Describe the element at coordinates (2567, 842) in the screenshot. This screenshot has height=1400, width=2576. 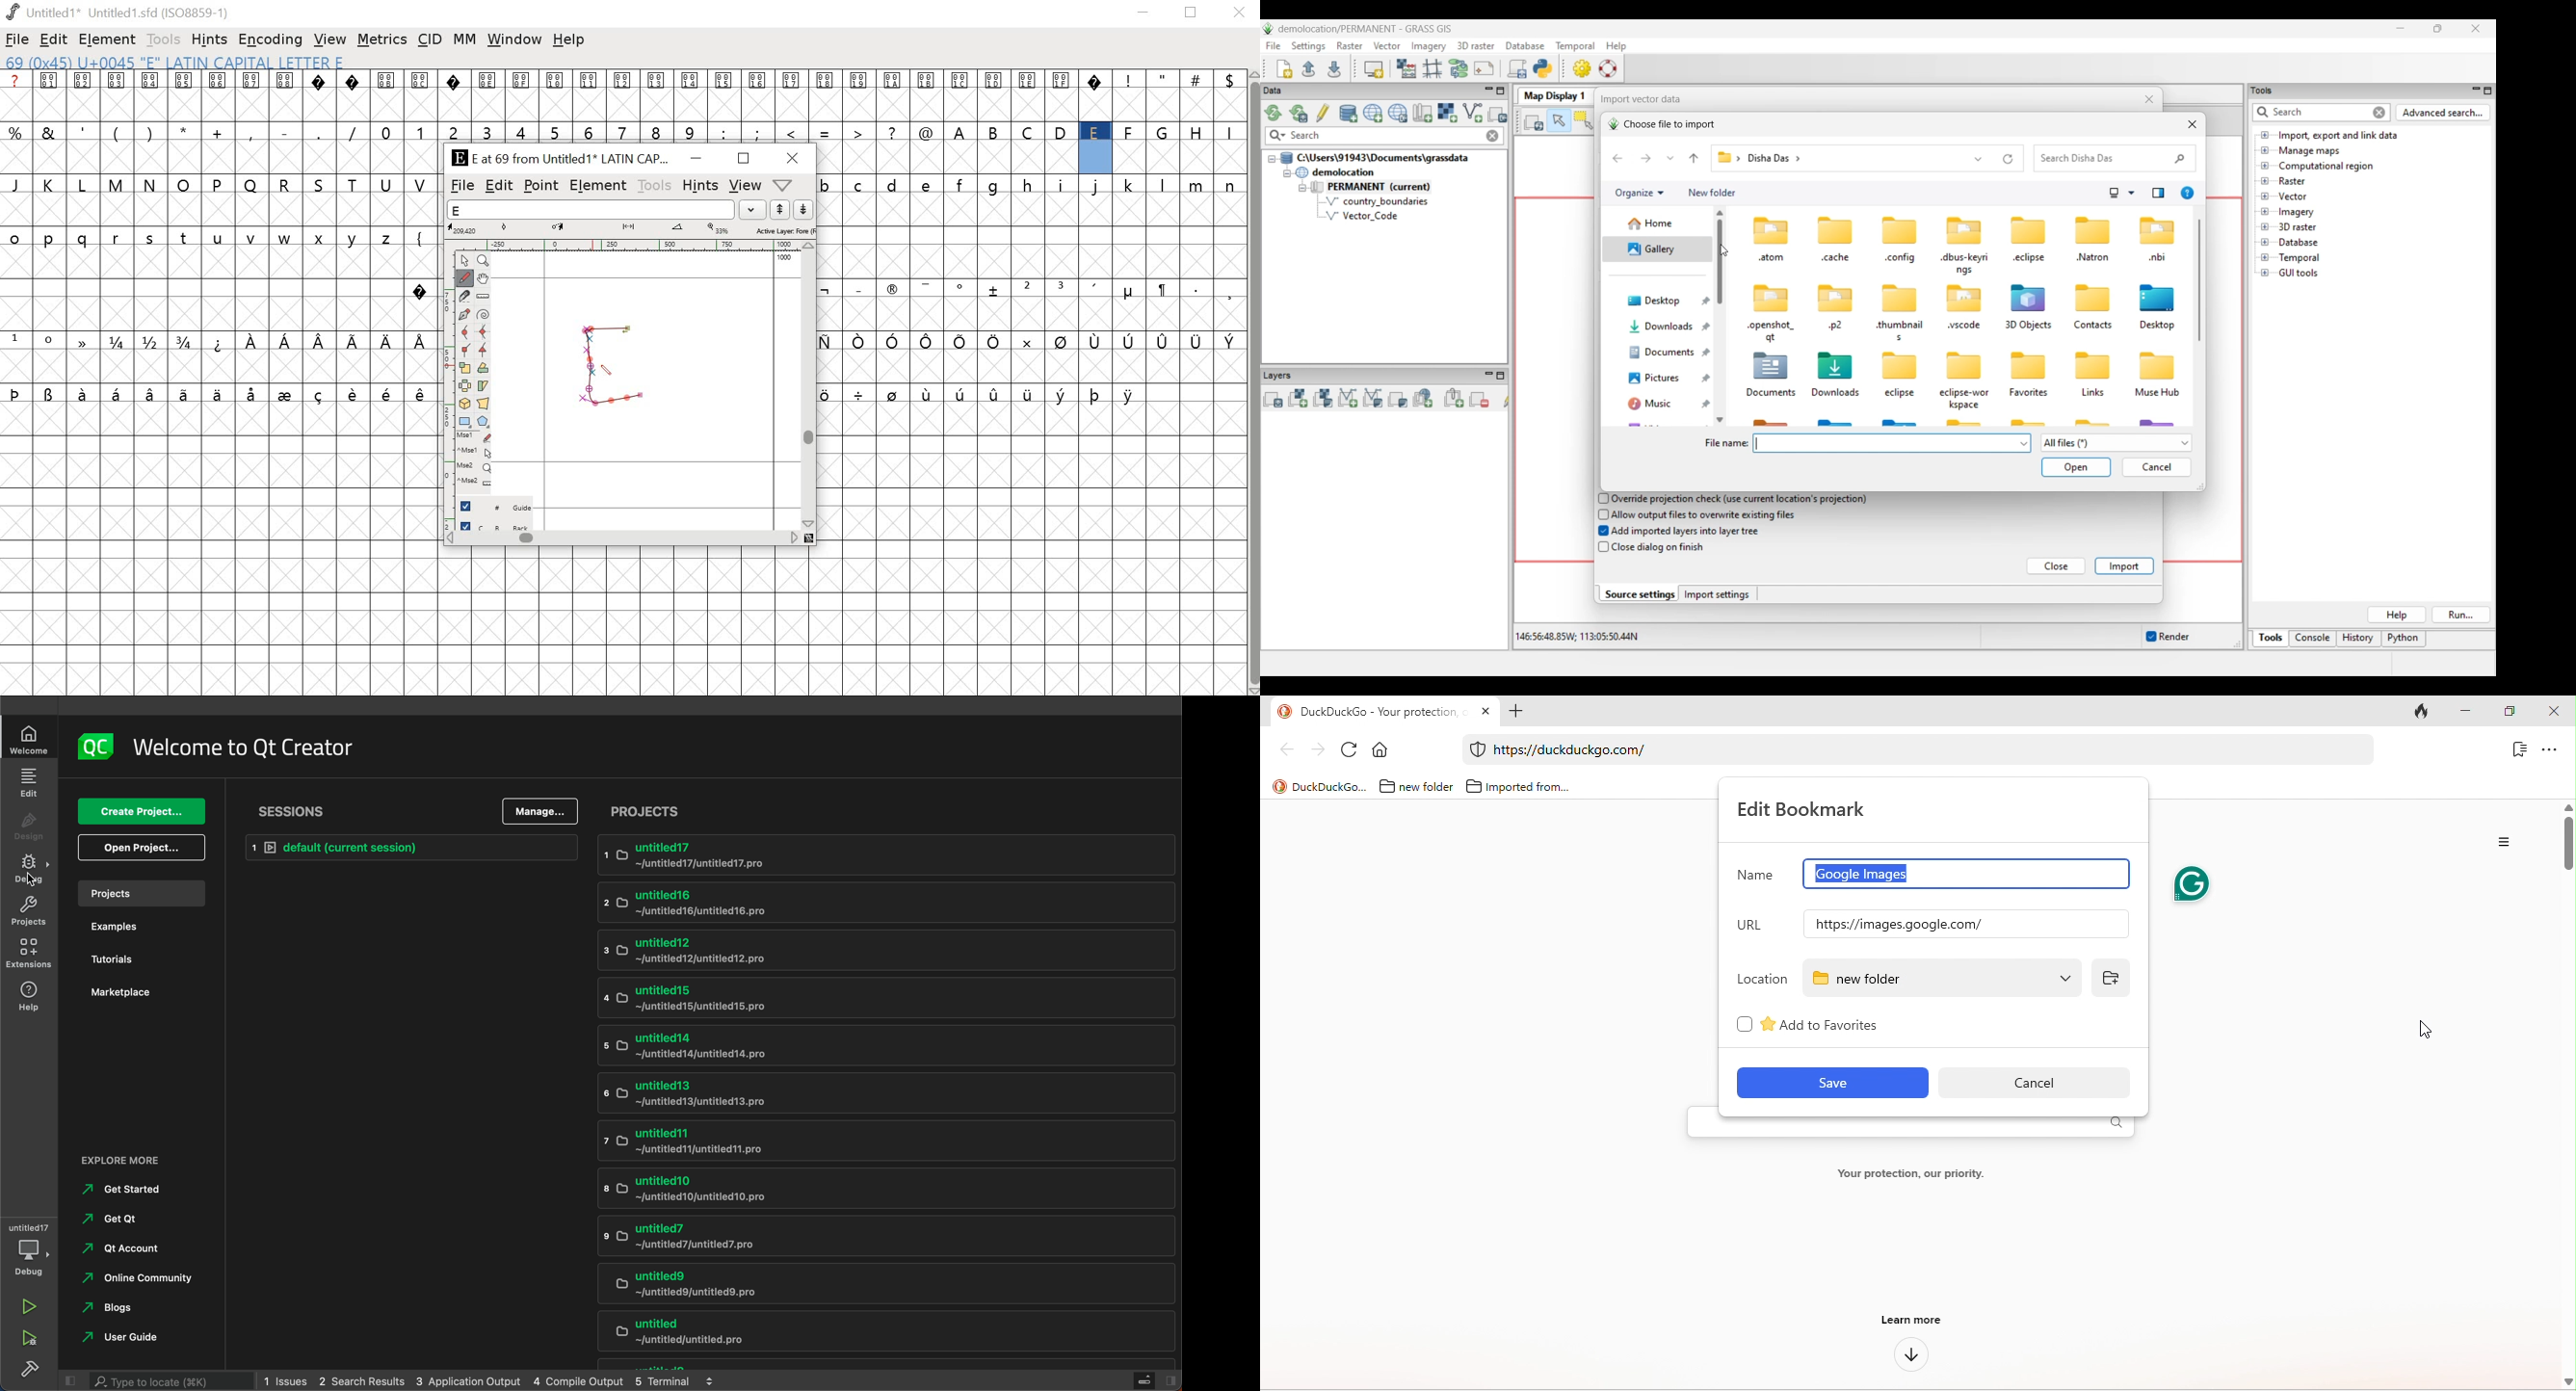
I see `vertical scroll bar` at that location.